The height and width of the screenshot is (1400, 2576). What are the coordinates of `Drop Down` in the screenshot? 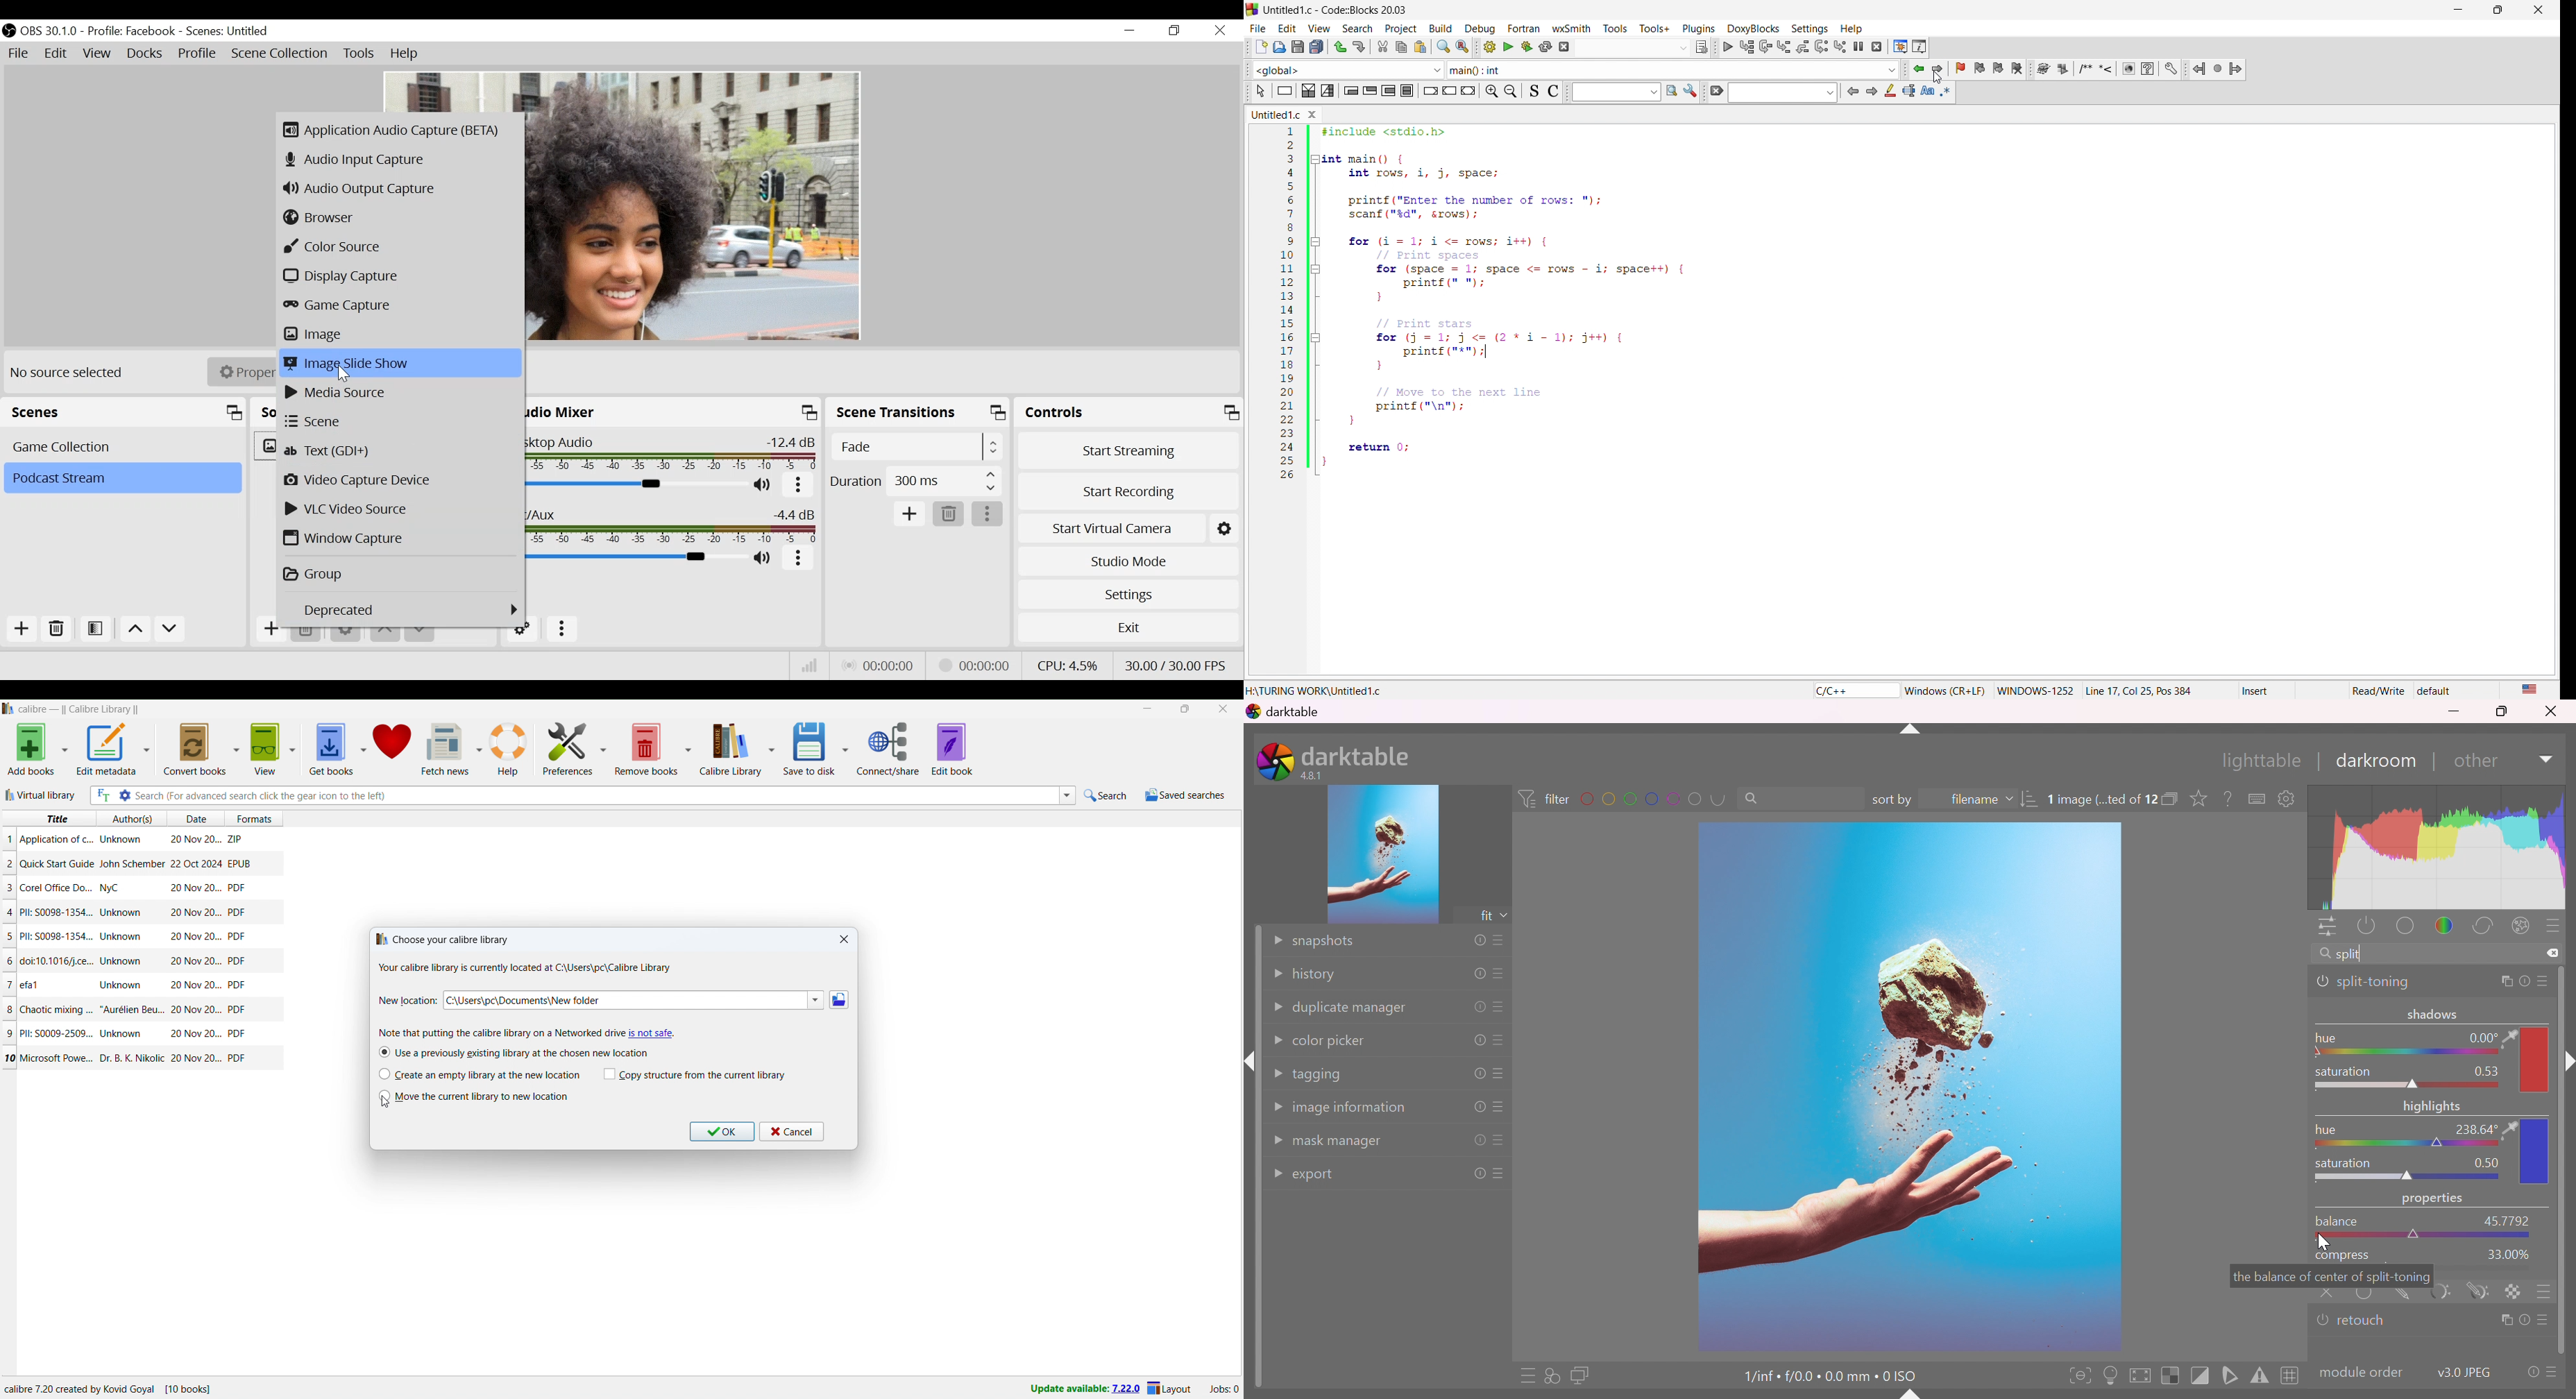 It's located at (1275, 1173).